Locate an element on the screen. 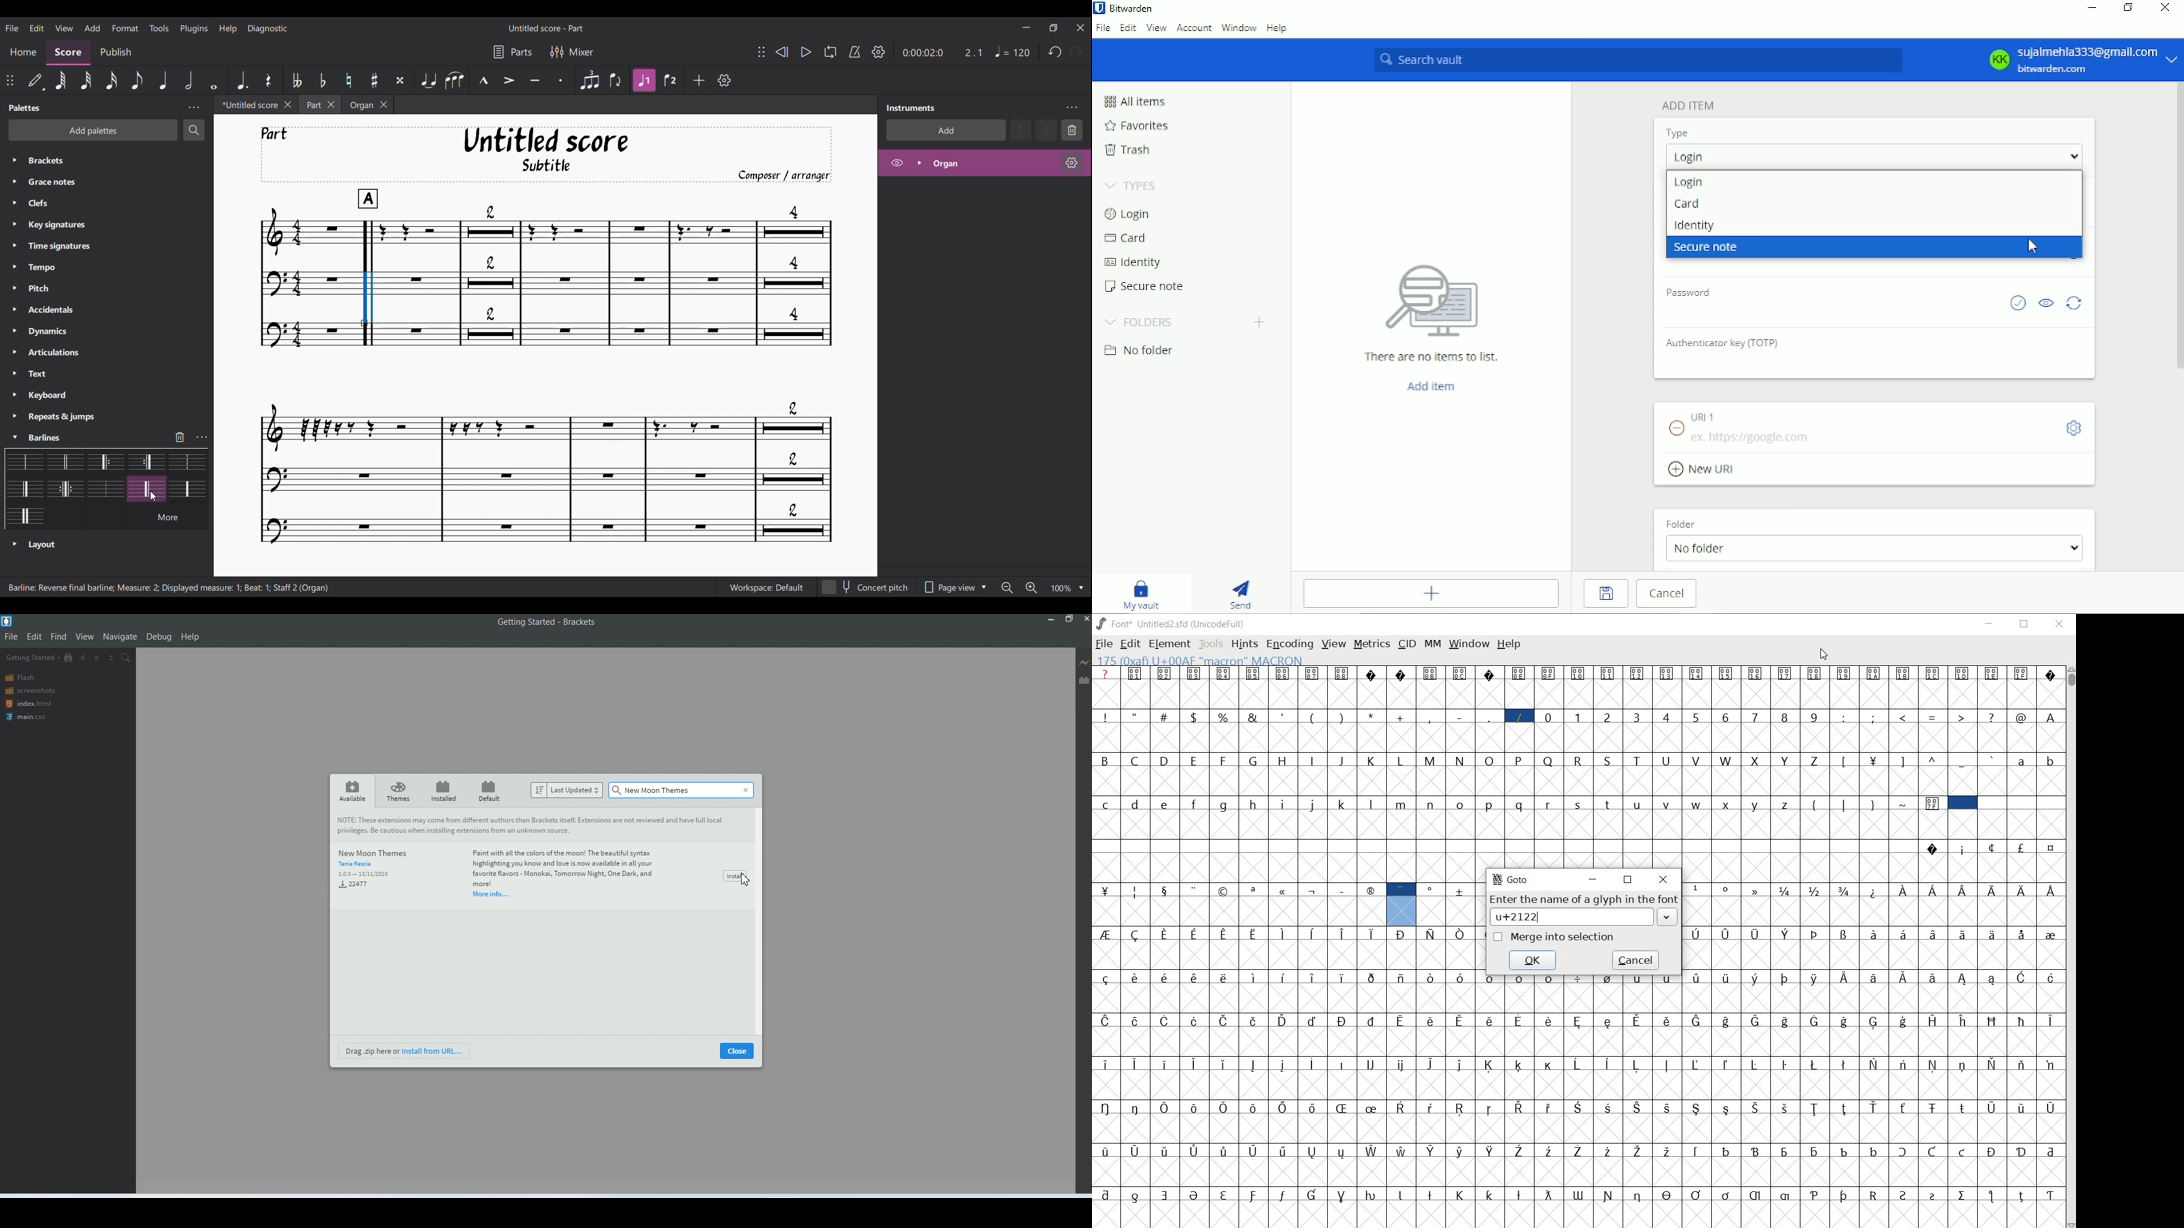 The image size is (2184, 1232). ENCODING is located at coordinates (1290, 644).